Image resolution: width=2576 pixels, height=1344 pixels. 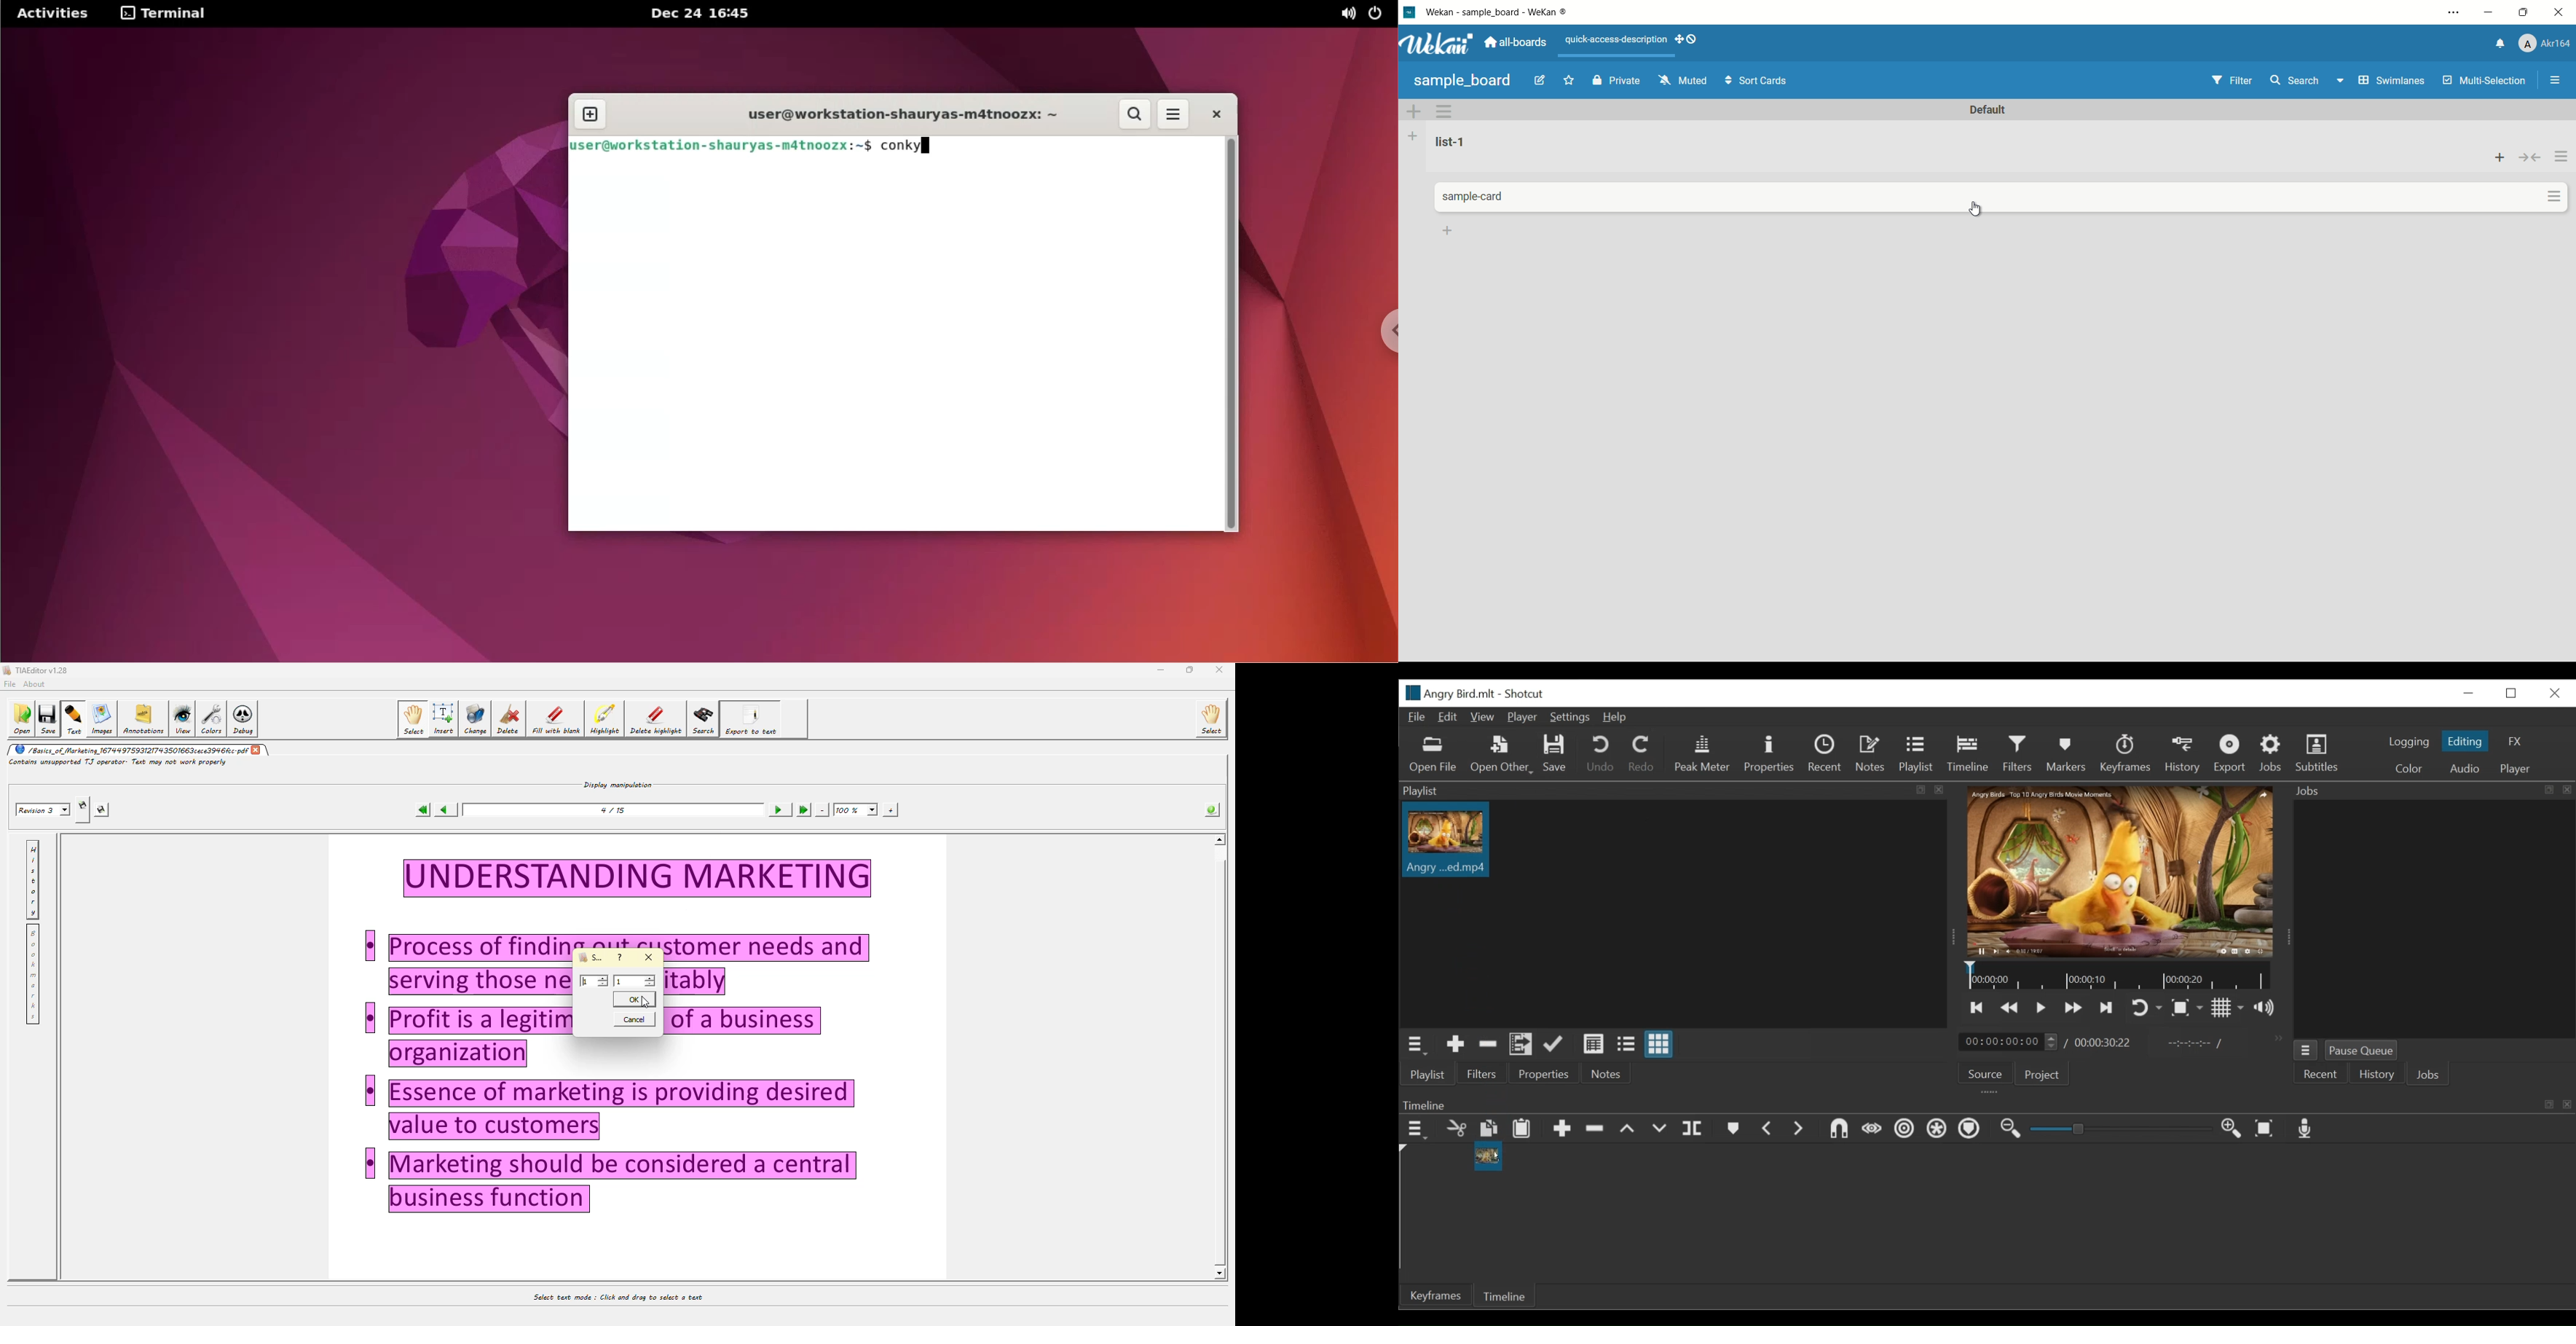 I want to click on Jobs Panel, so click(x=2434, y=919).